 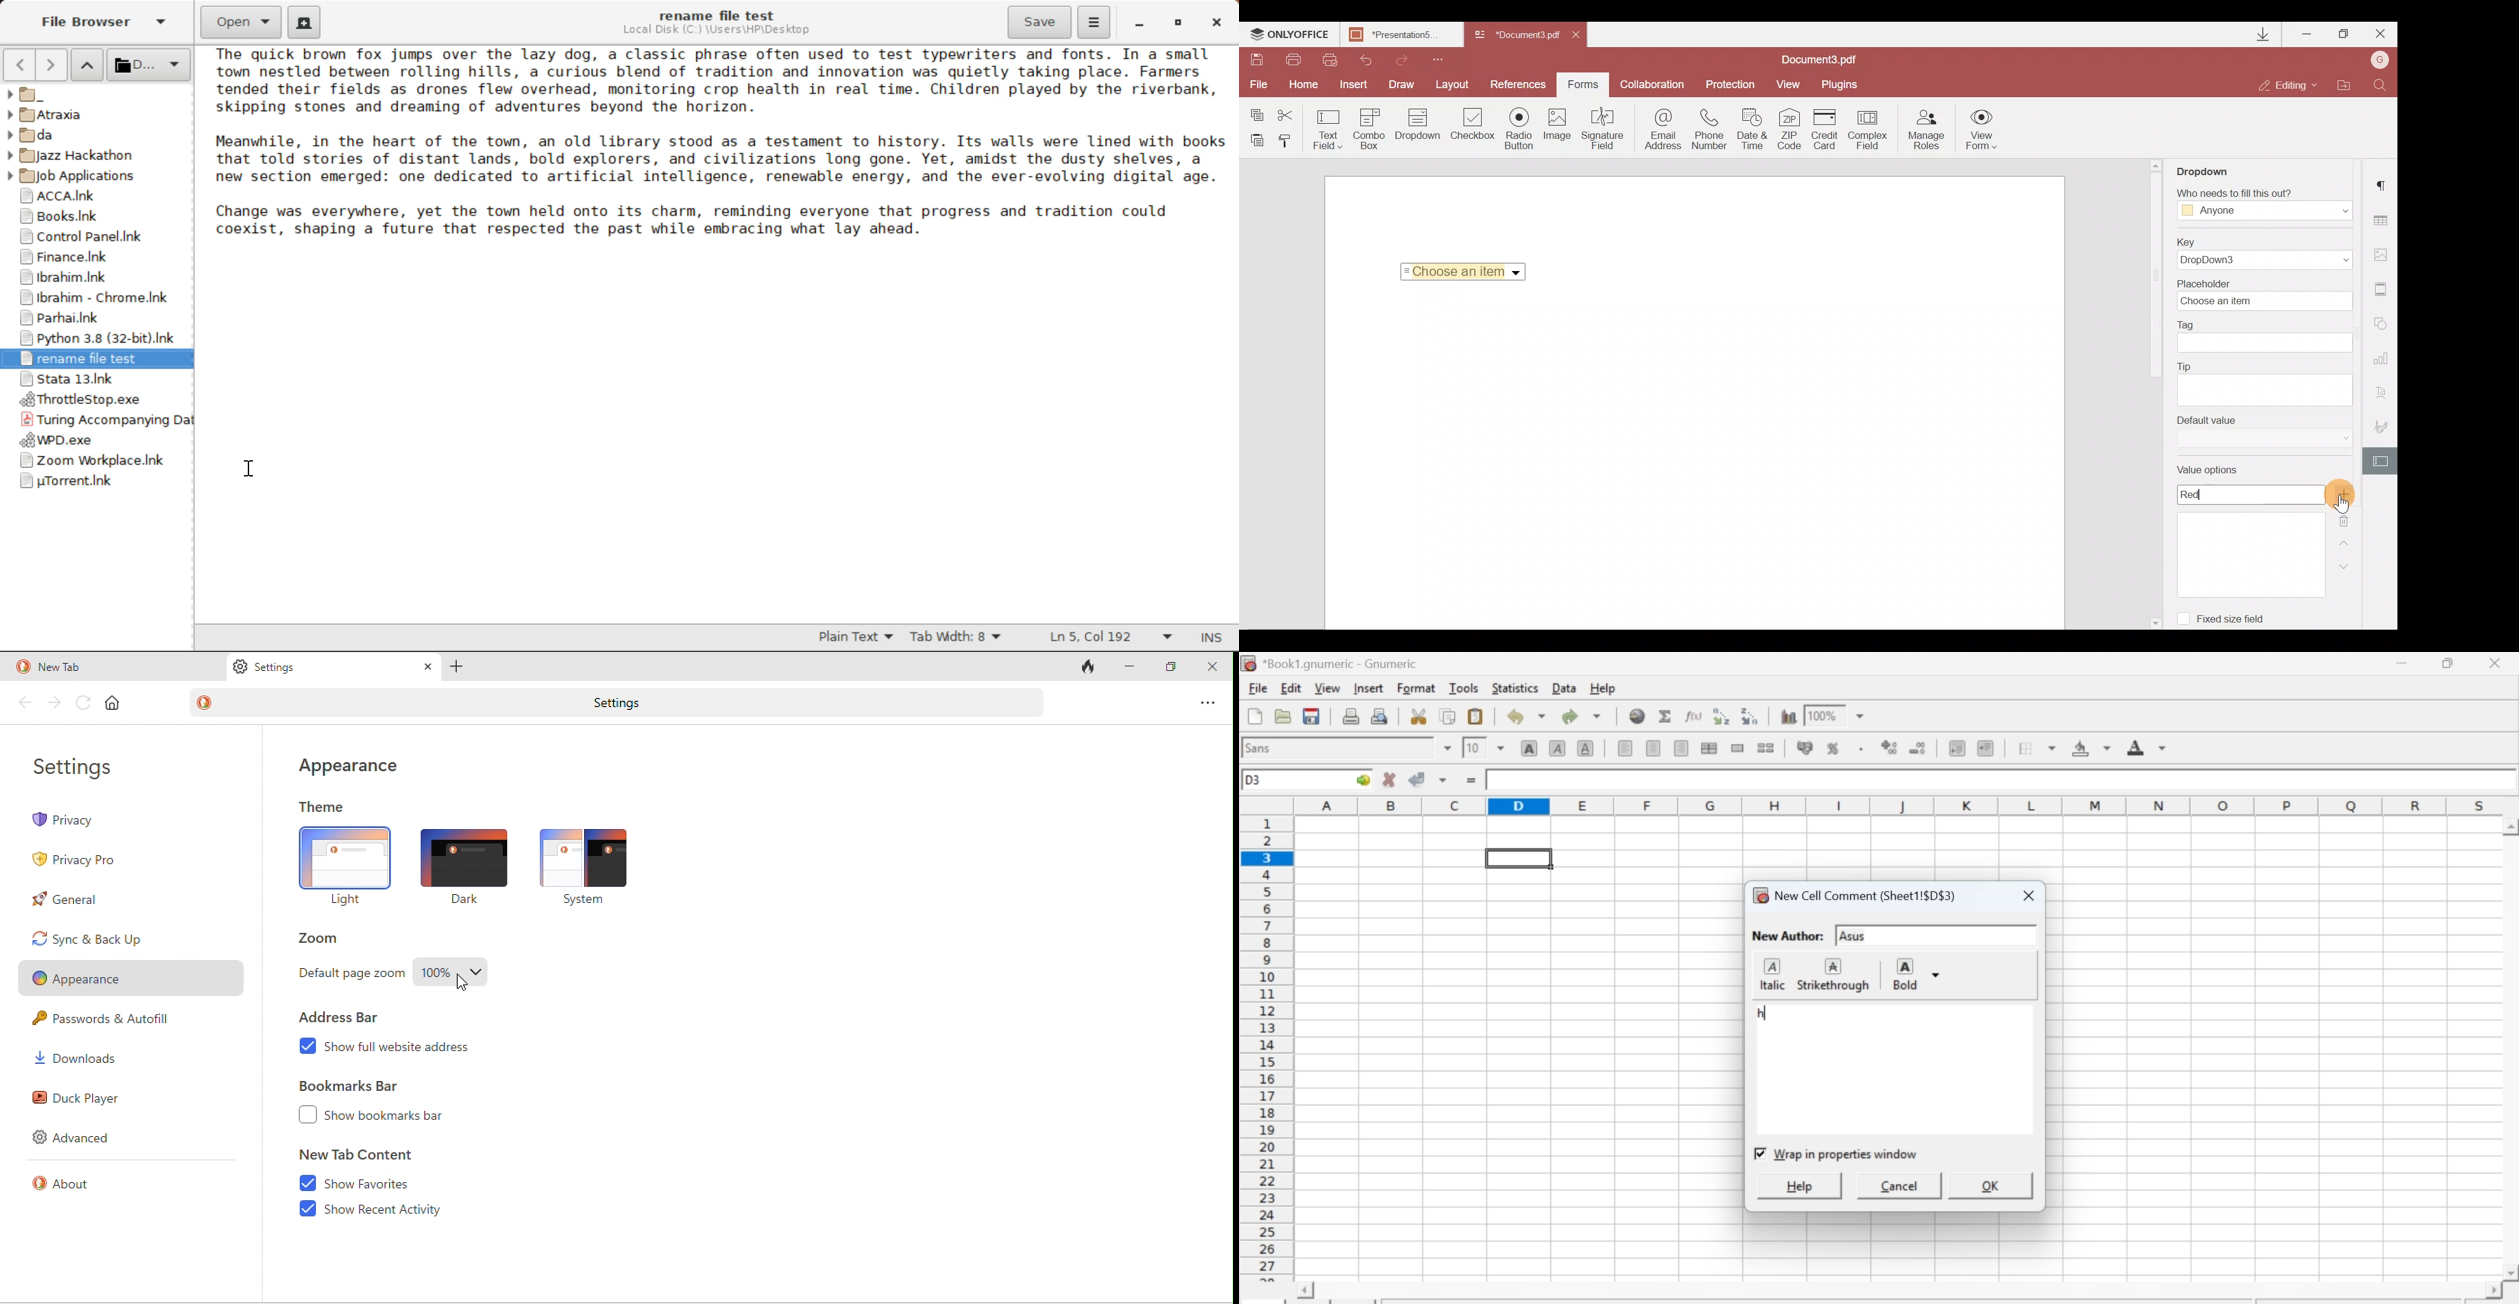 I want to click on Phone number, so click(x=1711, y=129).